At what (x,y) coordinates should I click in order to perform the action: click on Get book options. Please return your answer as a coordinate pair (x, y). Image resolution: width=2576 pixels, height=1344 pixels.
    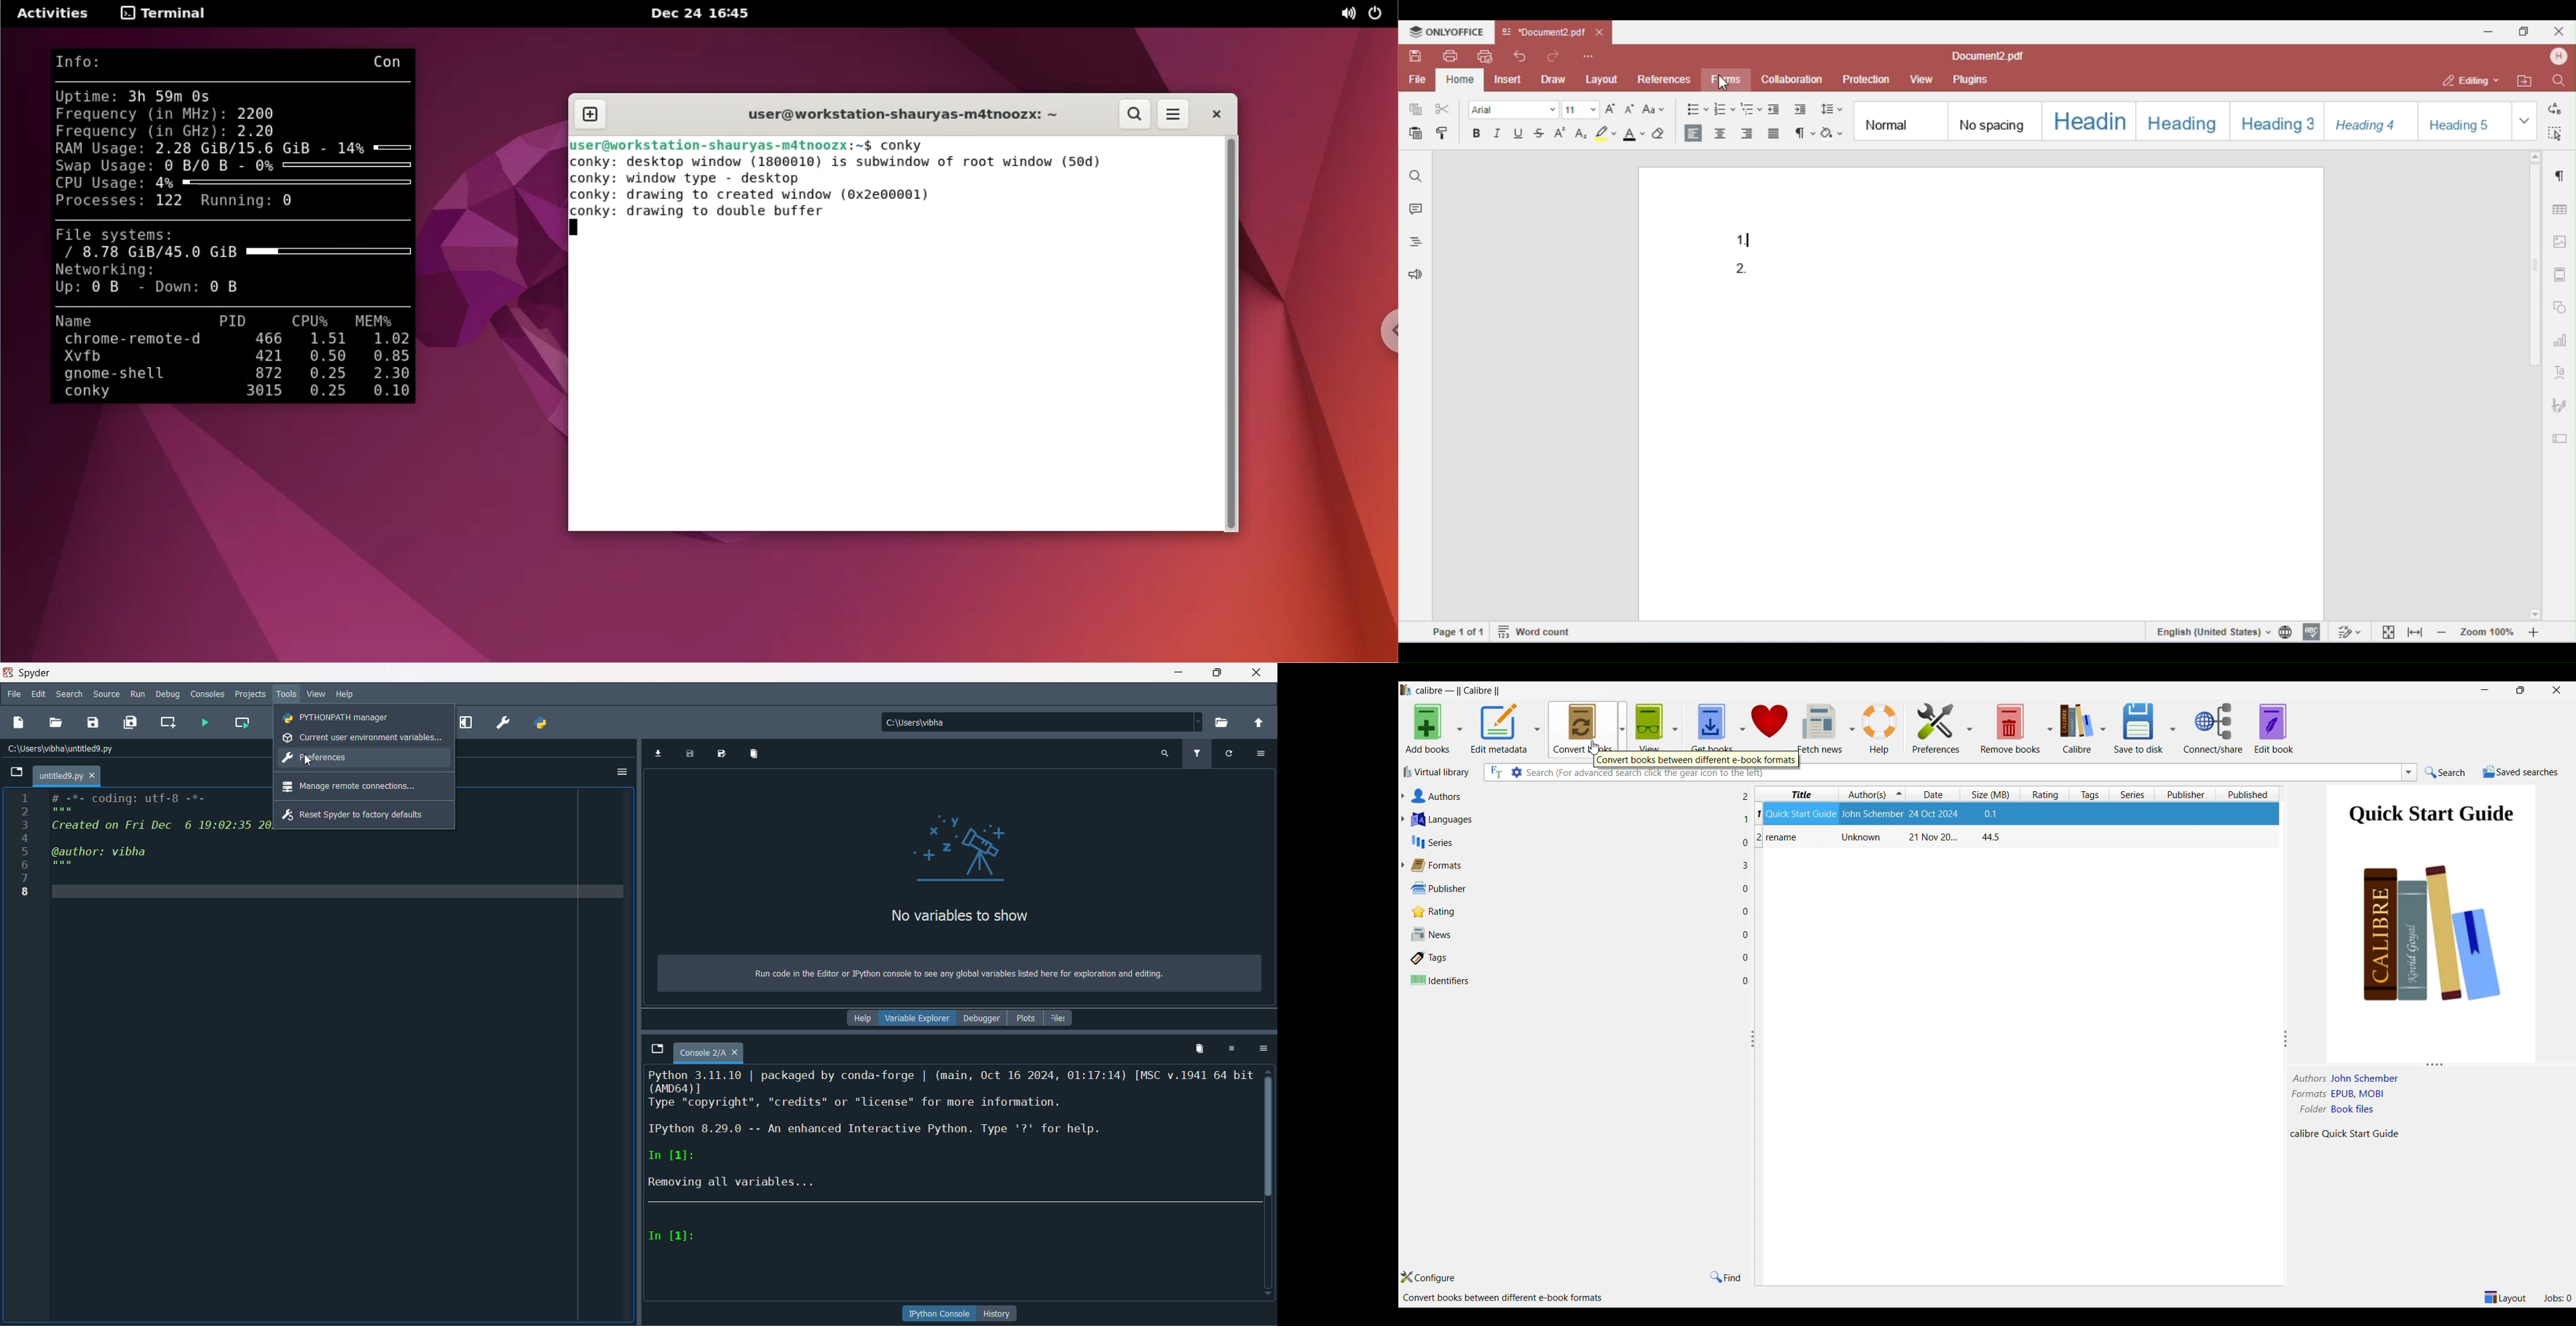
    Looking at the image, I should click on (1741, 729).